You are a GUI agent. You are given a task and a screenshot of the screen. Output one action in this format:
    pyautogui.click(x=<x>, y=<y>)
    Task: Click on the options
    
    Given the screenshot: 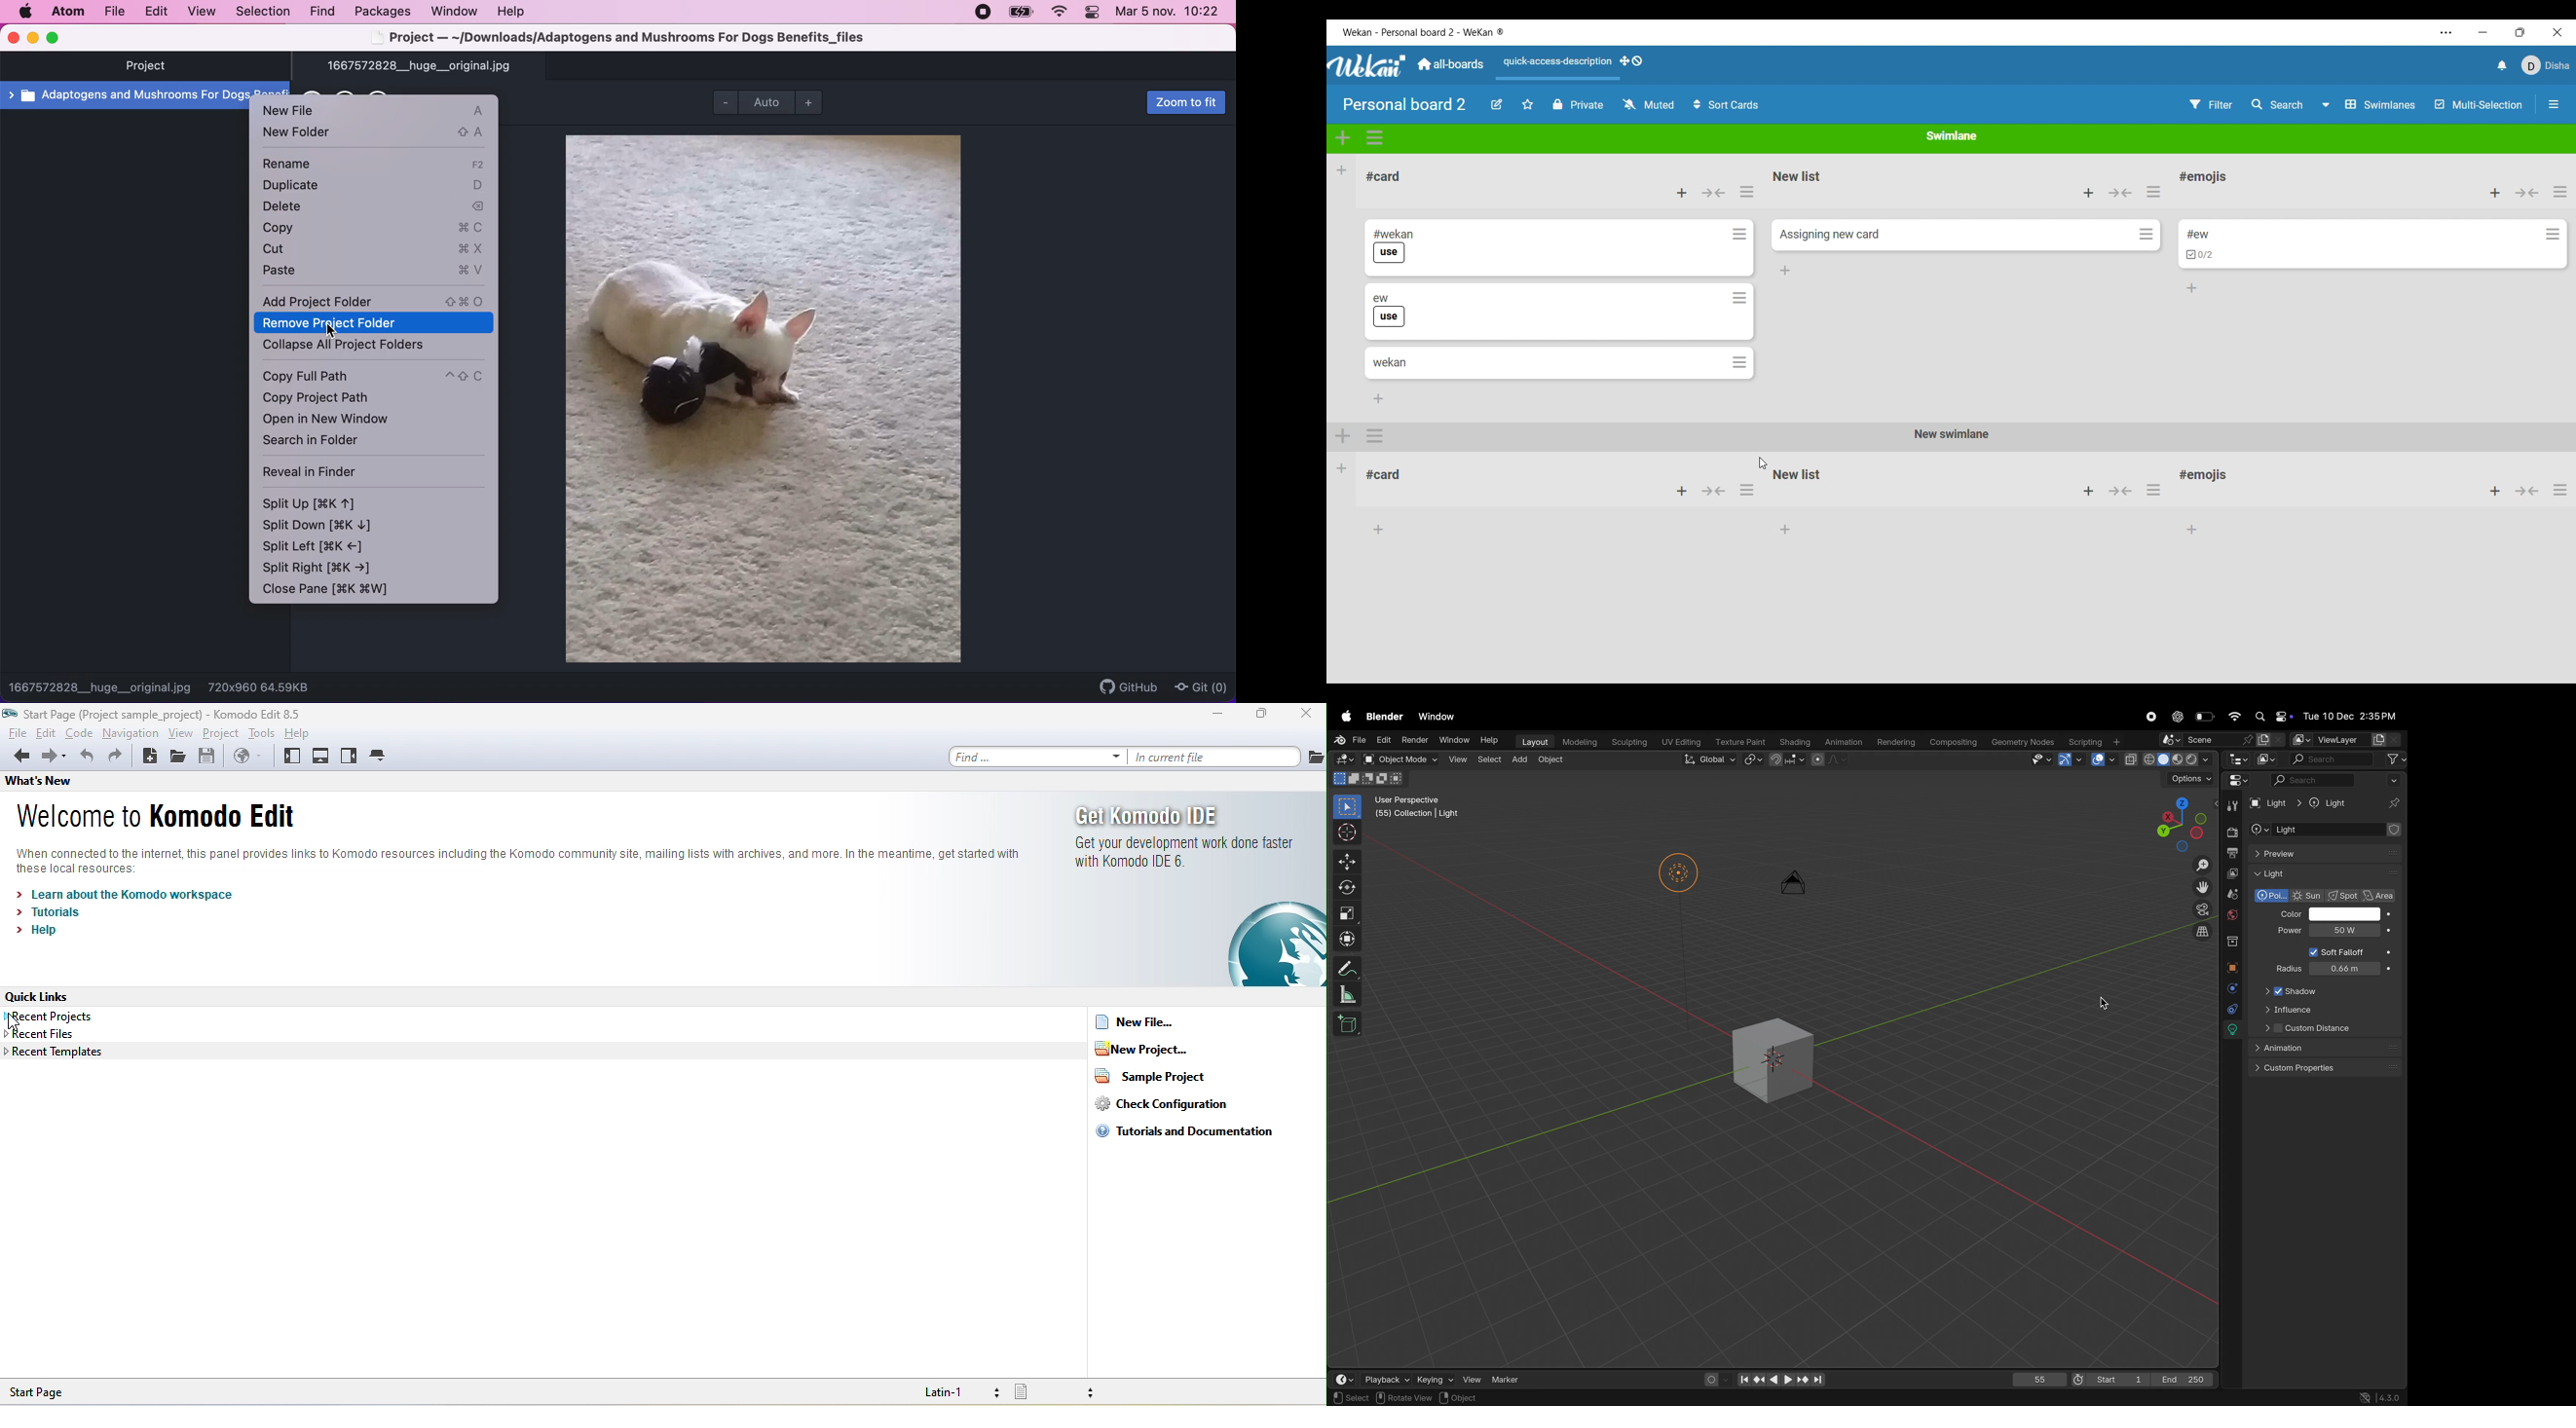 What is the action you would take?
    pyautogui.click(x=2562, y=488)
    